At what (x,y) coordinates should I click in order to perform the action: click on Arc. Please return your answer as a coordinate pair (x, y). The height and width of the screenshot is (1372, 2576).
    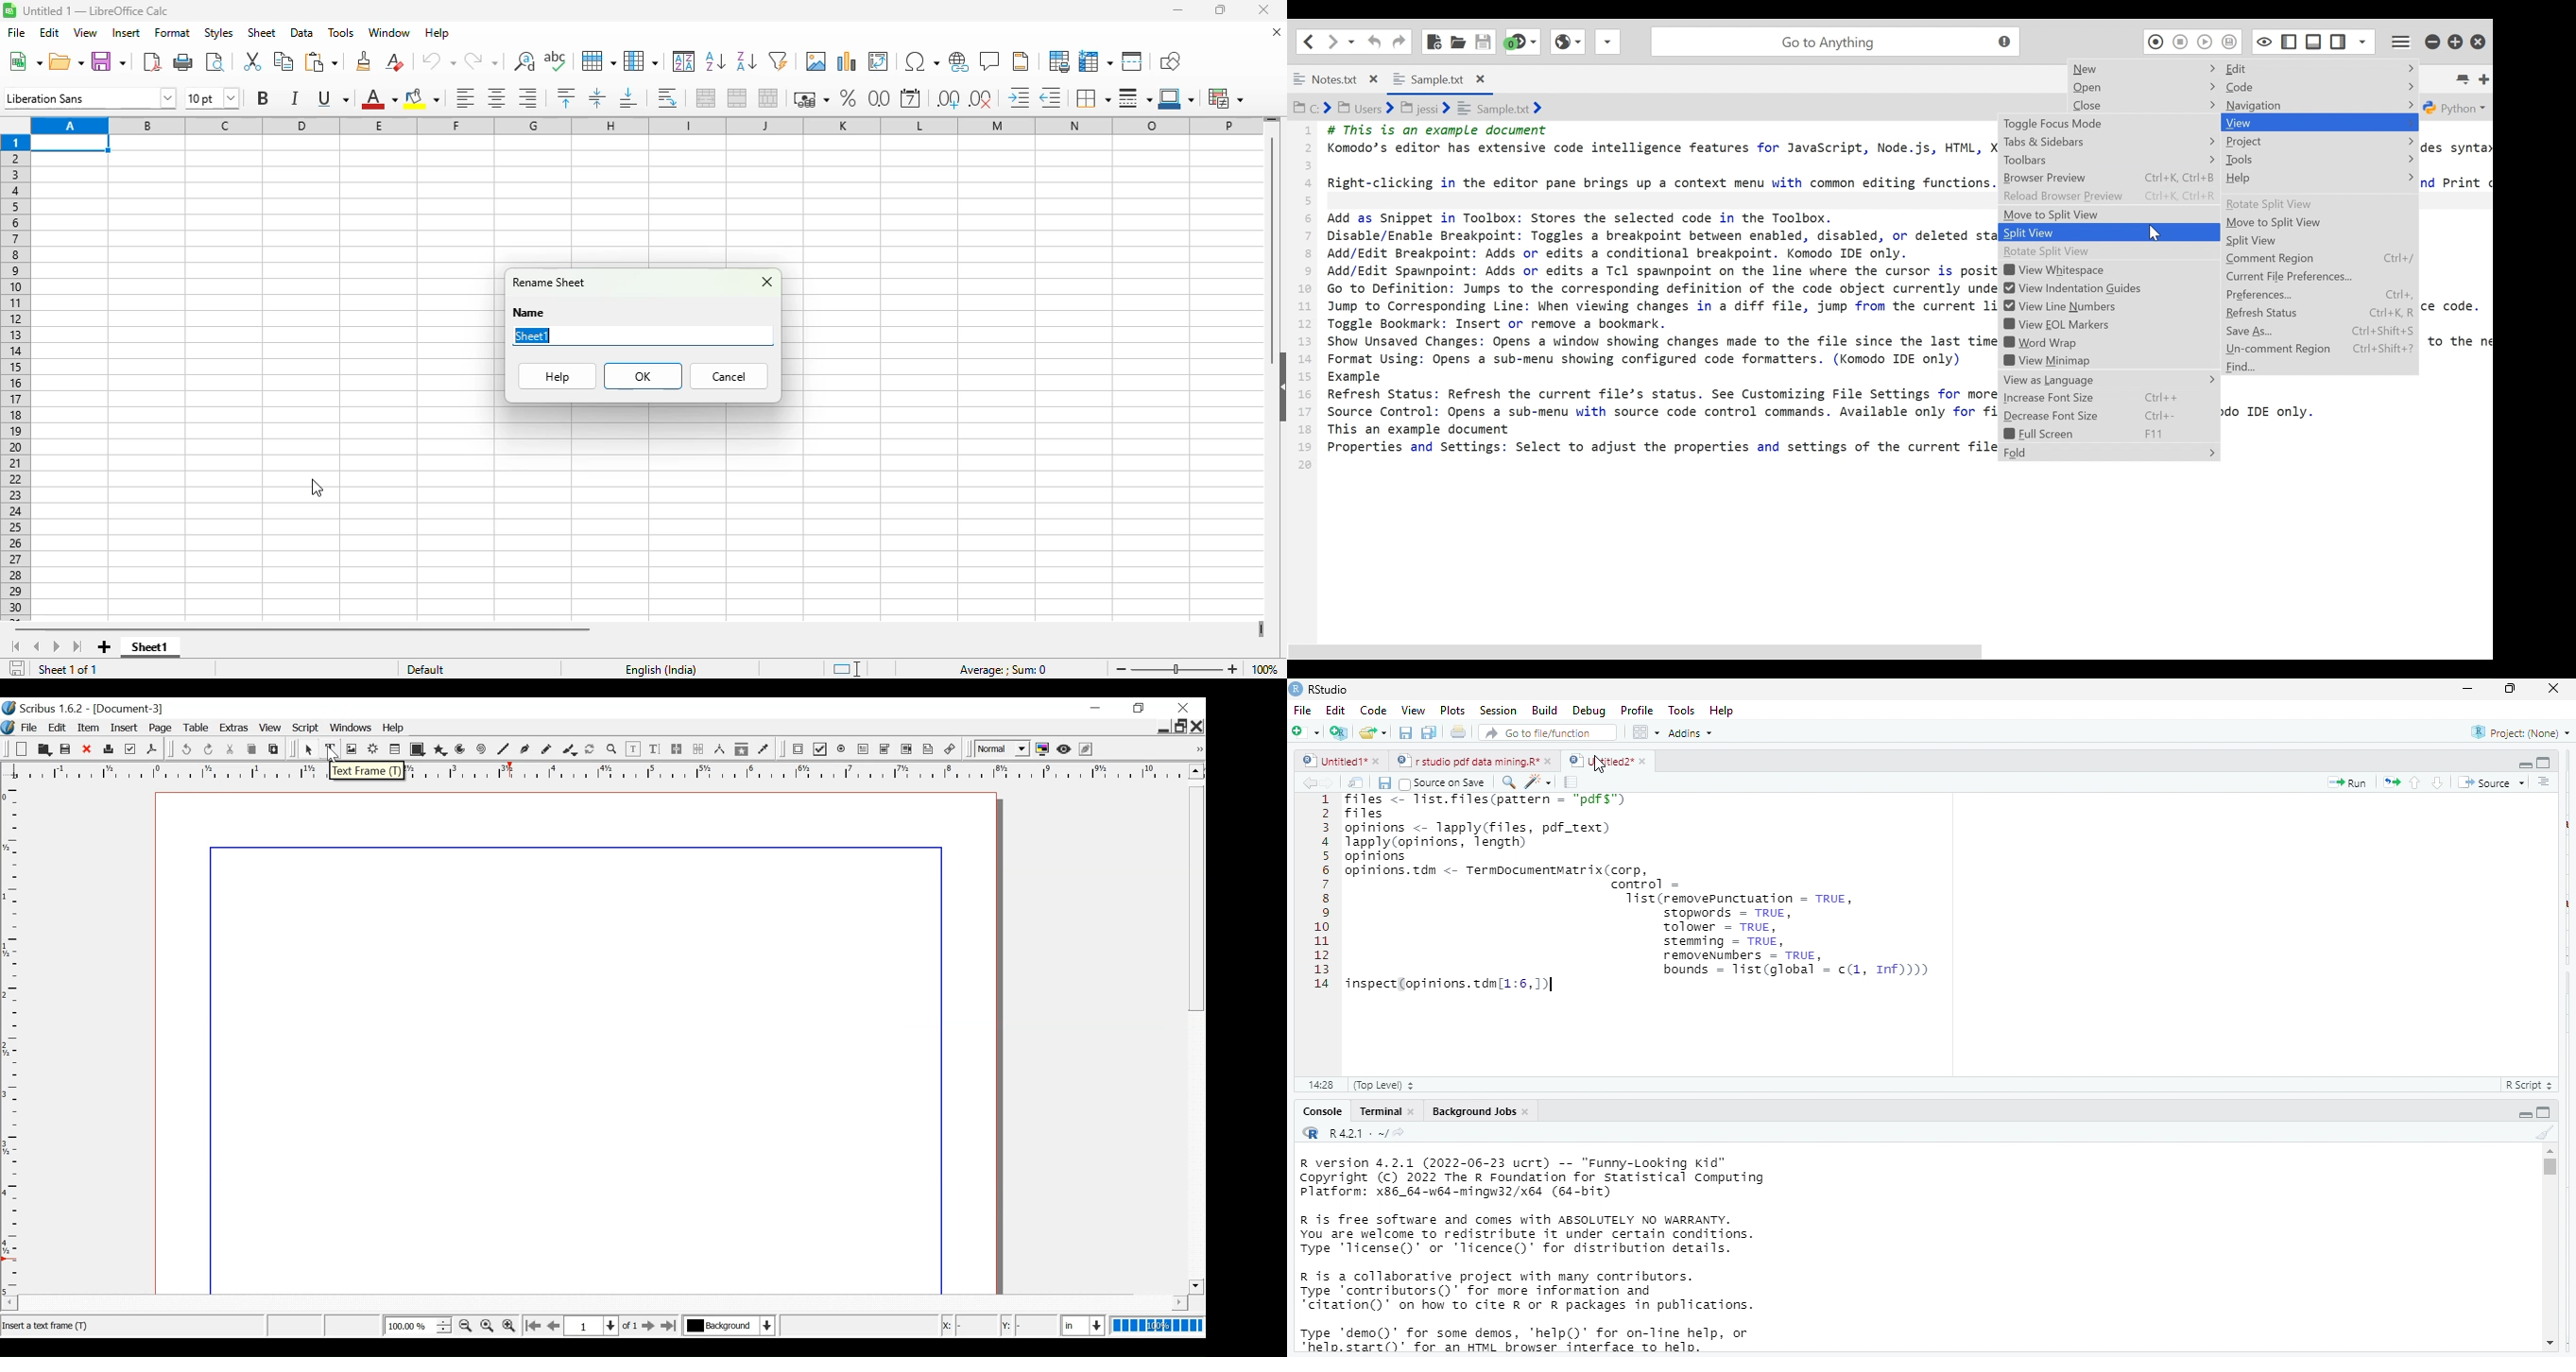
    Looking at the image, I should click on (462, 749).